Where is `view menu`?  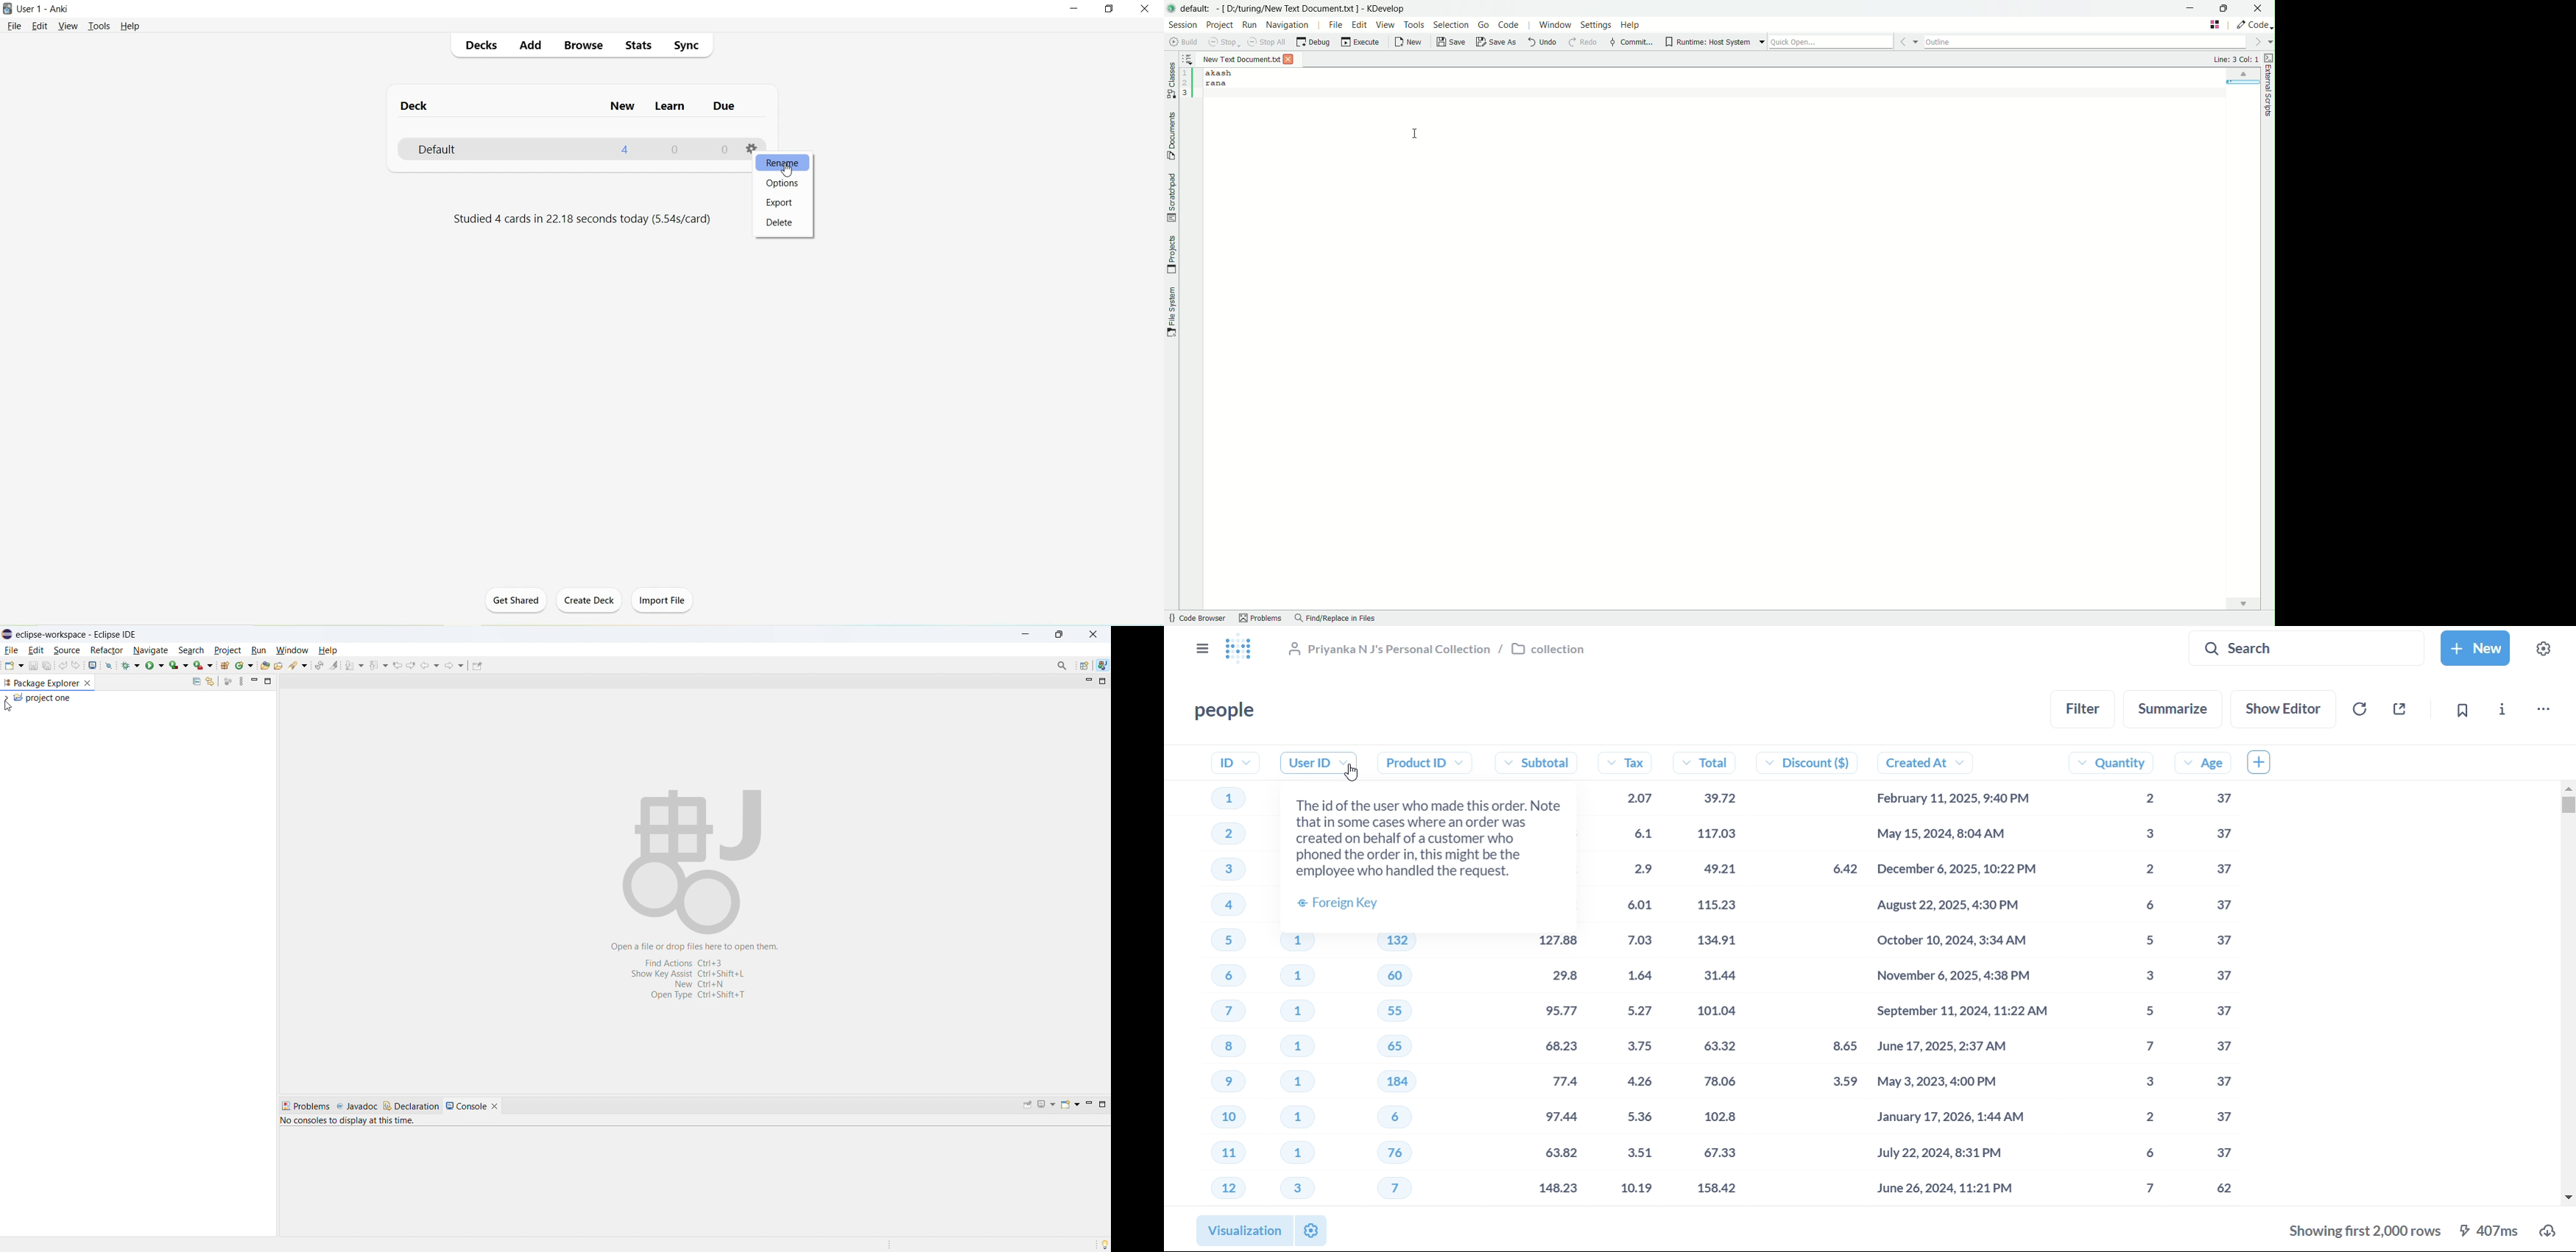 view menu is located at coordinates (242, 681).